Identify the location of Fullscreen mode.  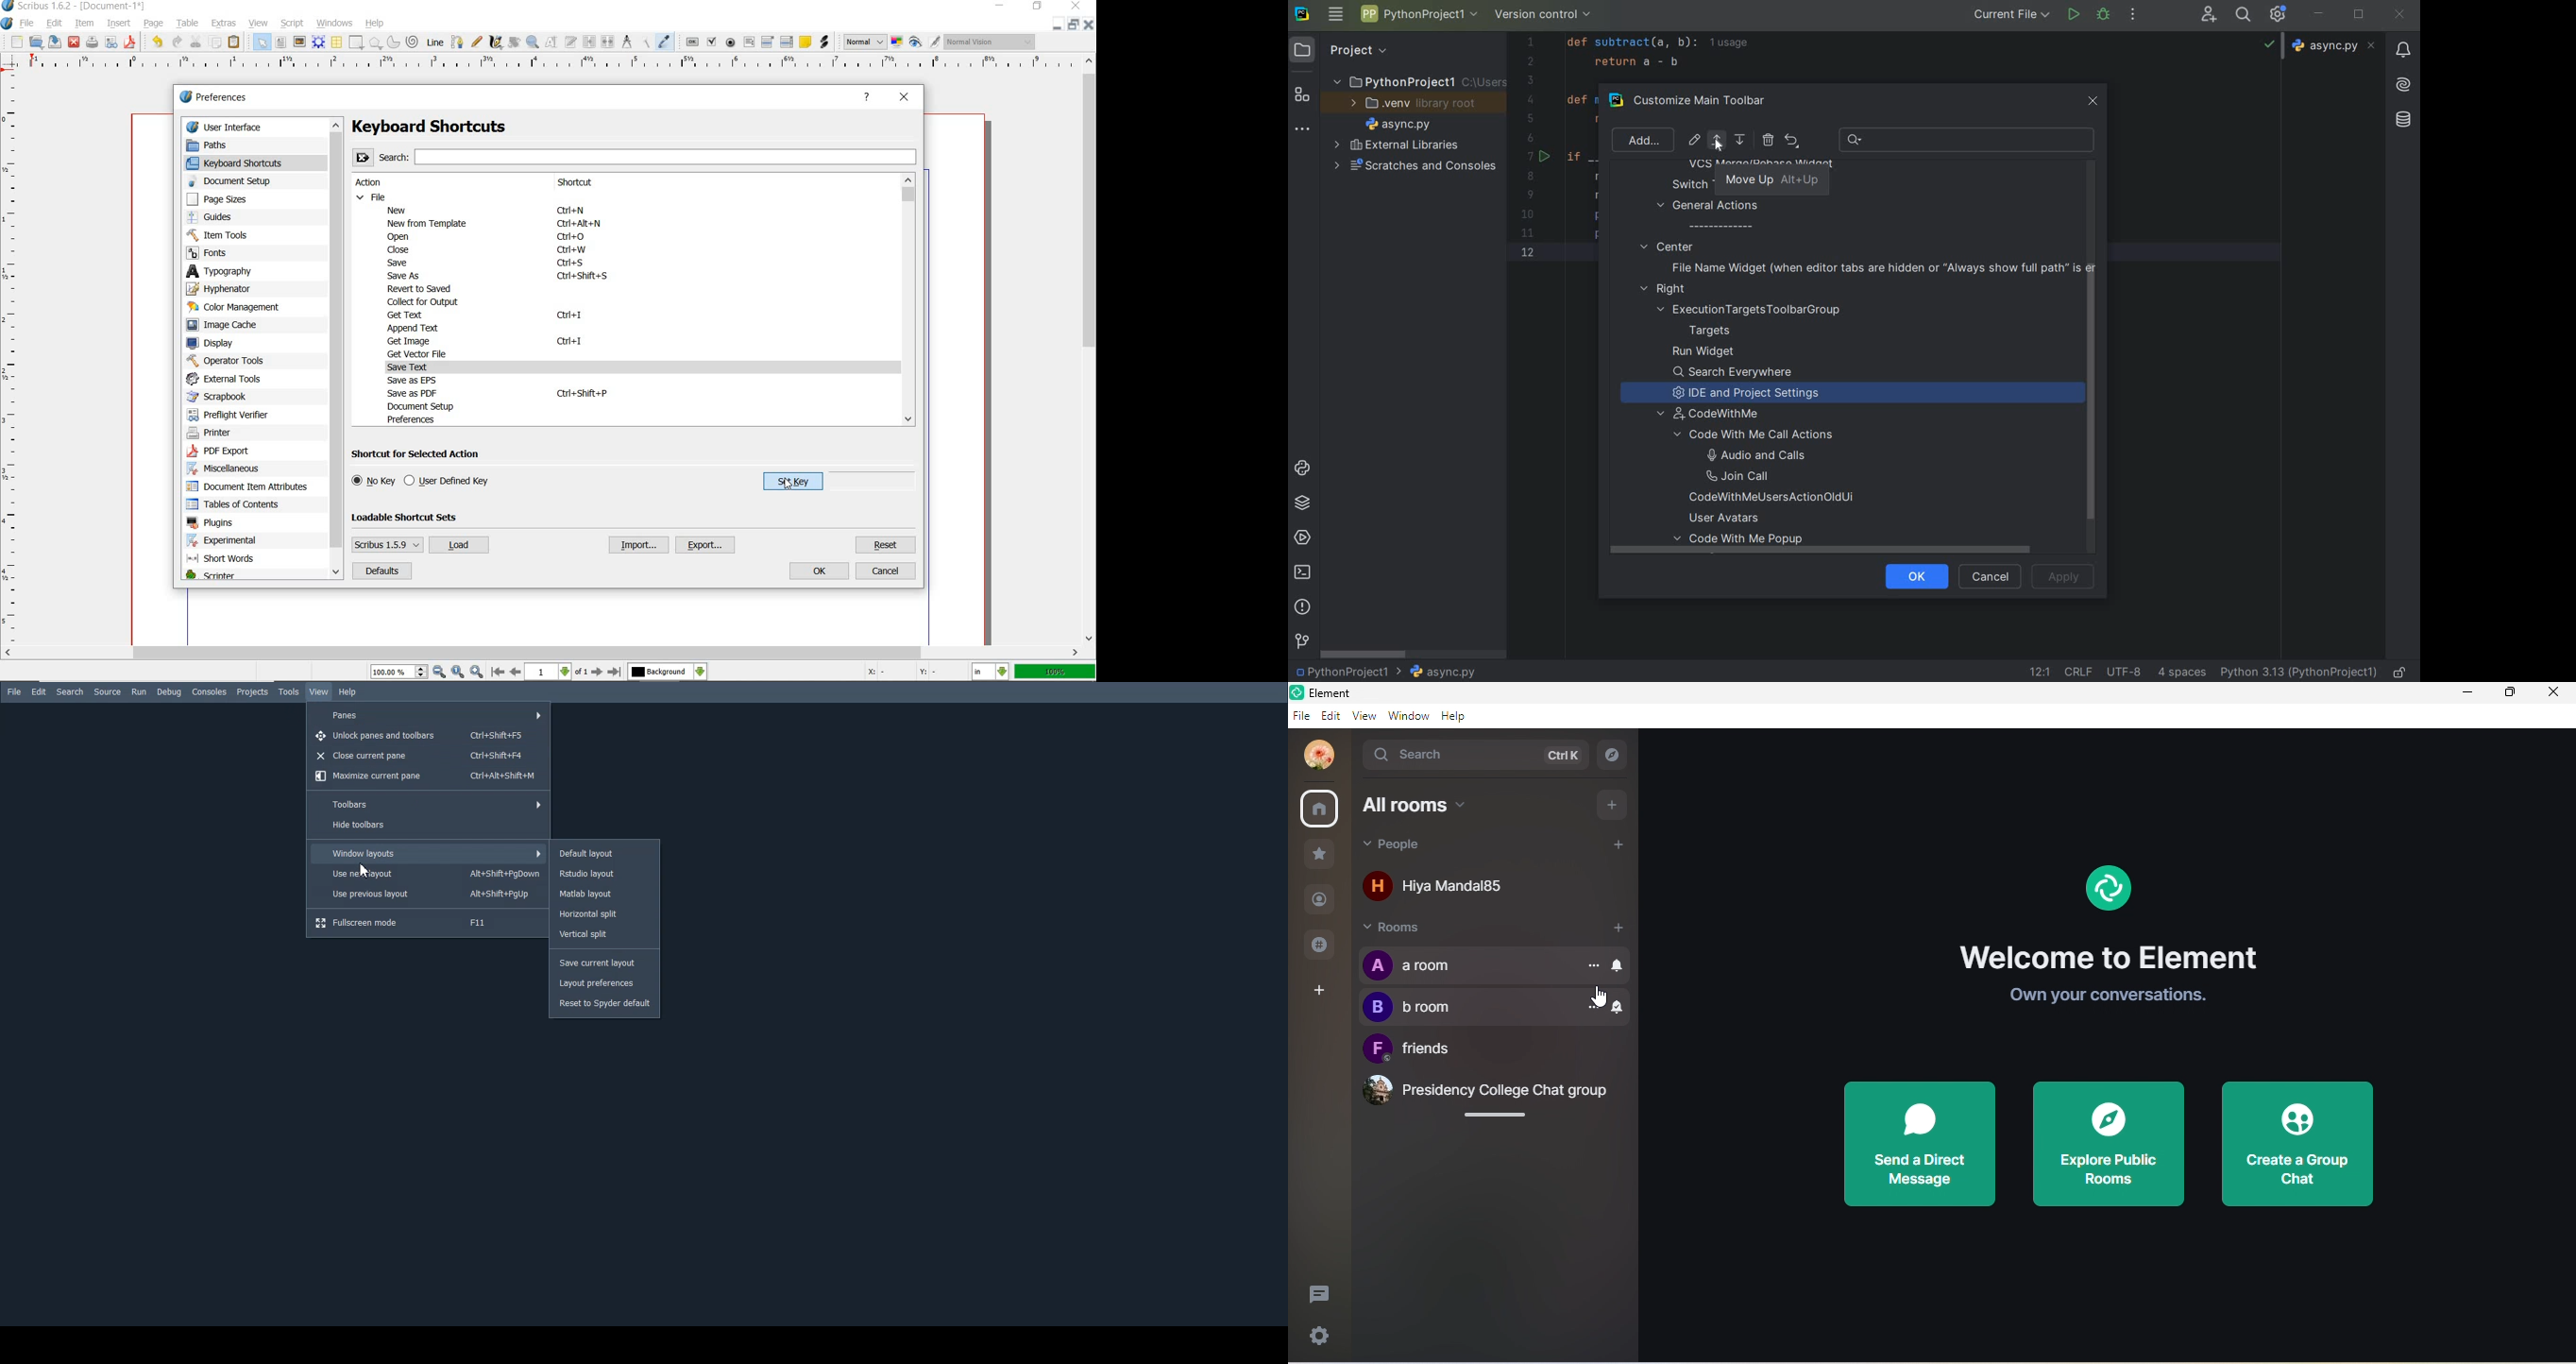
(428, 923).